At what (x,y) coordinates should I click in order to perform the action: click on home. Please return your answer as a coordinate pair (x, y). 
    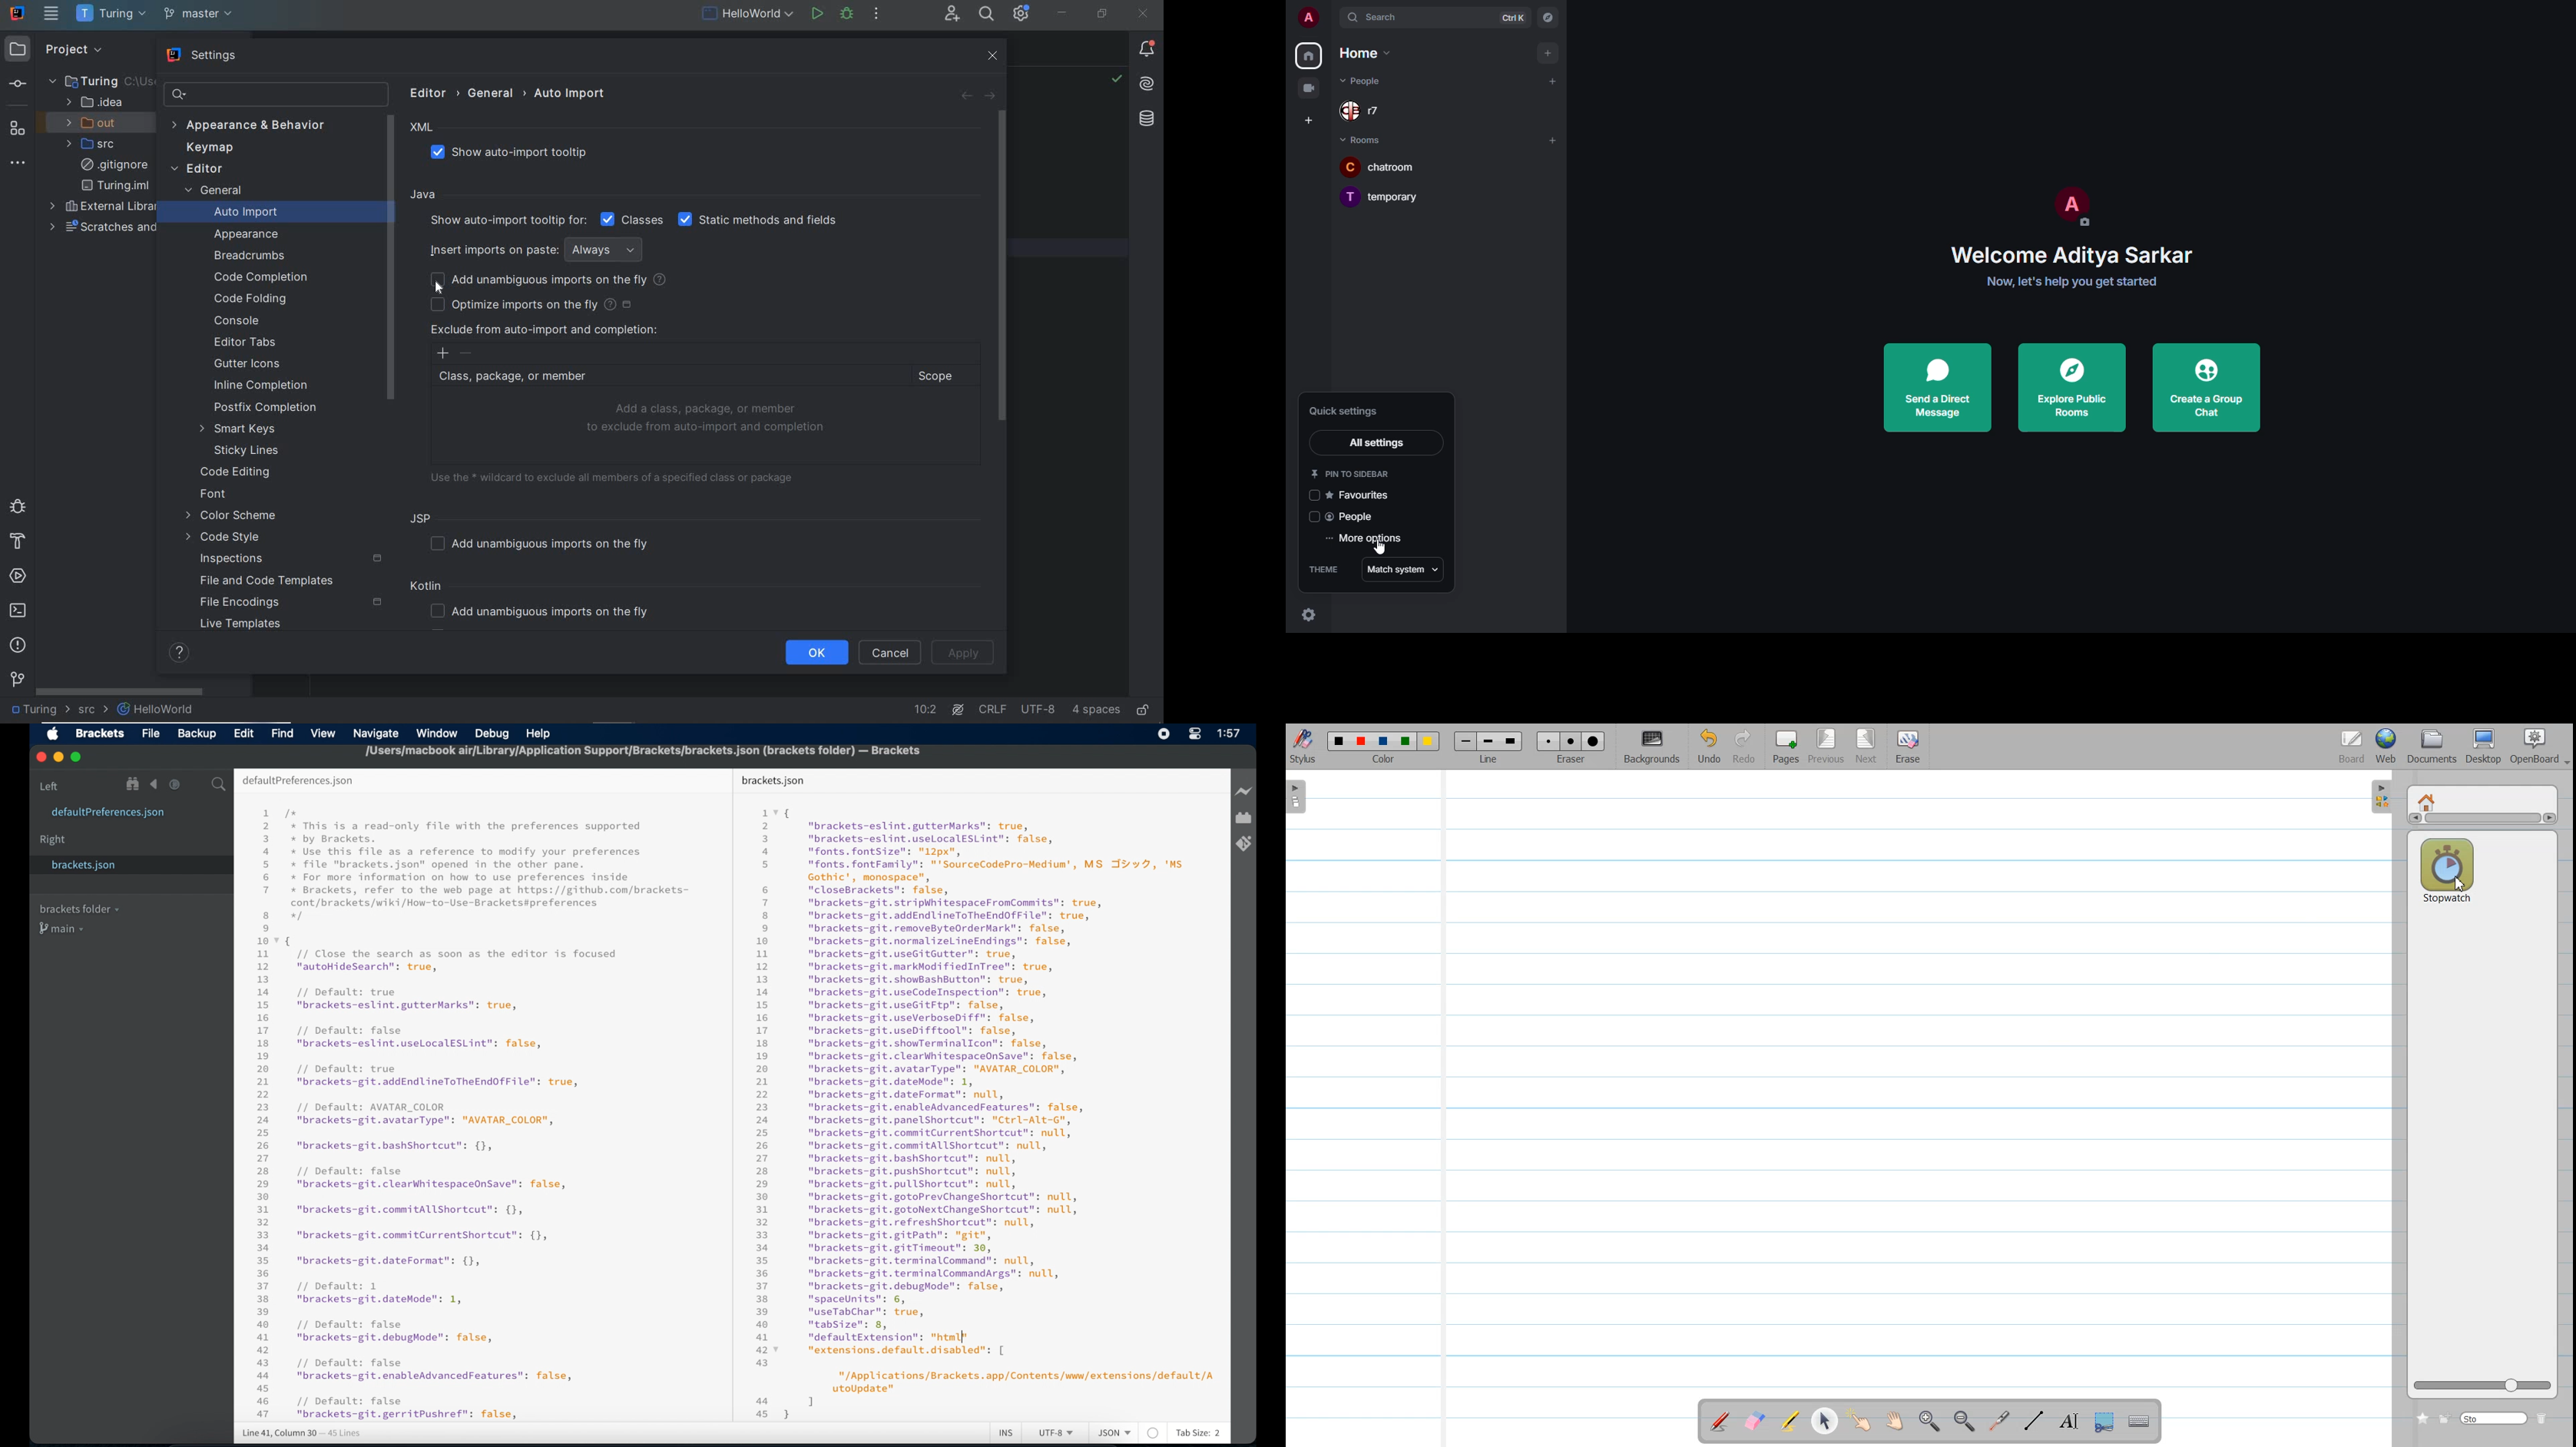
    Looking at the image, I should click on (1309, 56).